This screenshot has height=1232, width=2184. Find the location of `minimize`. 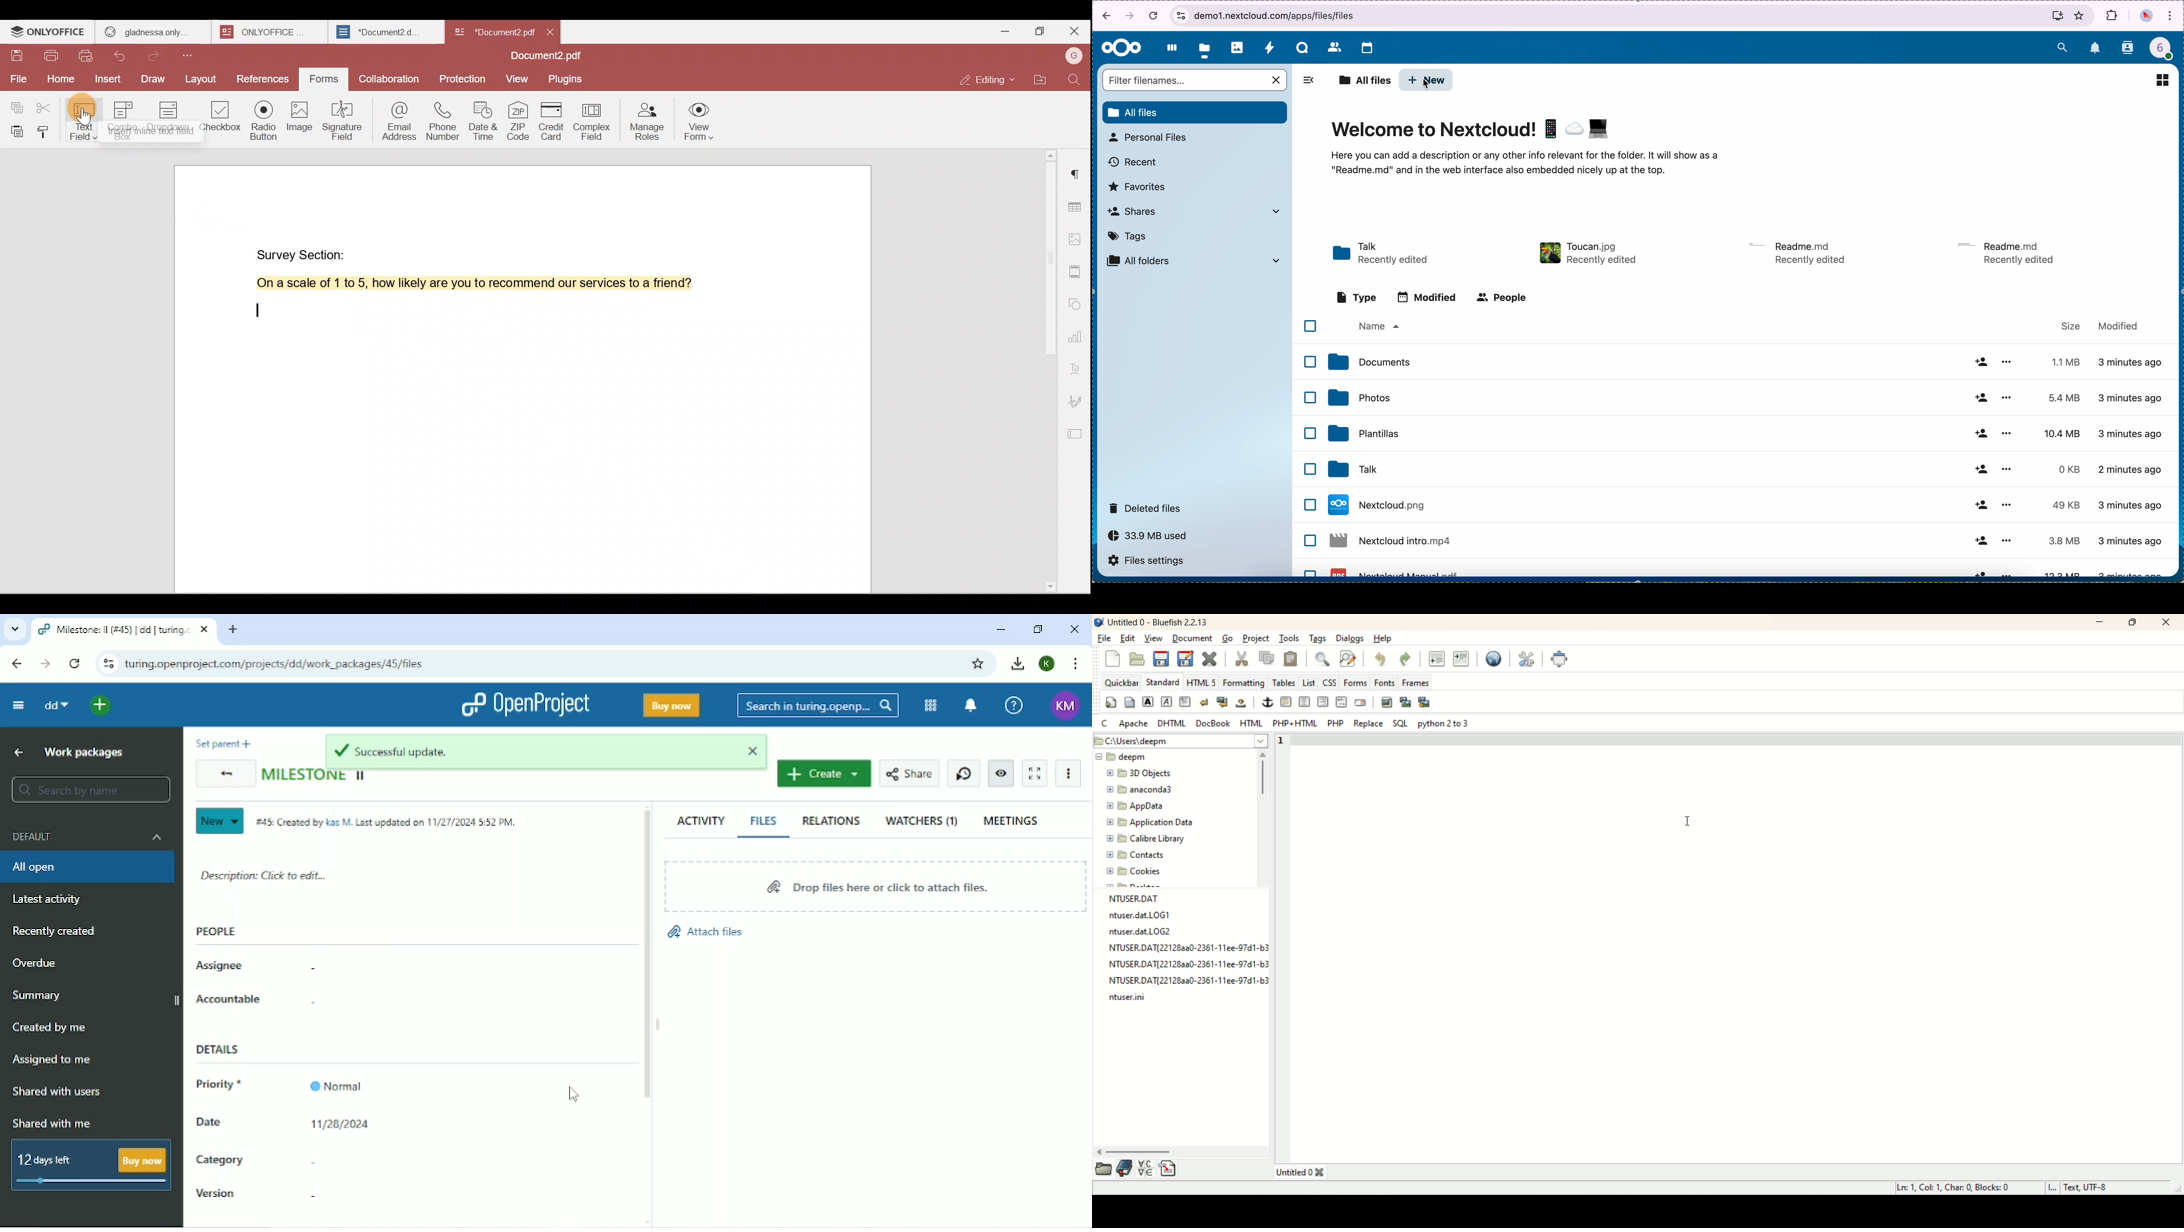

minimize is located at coordinates (2100, 622).